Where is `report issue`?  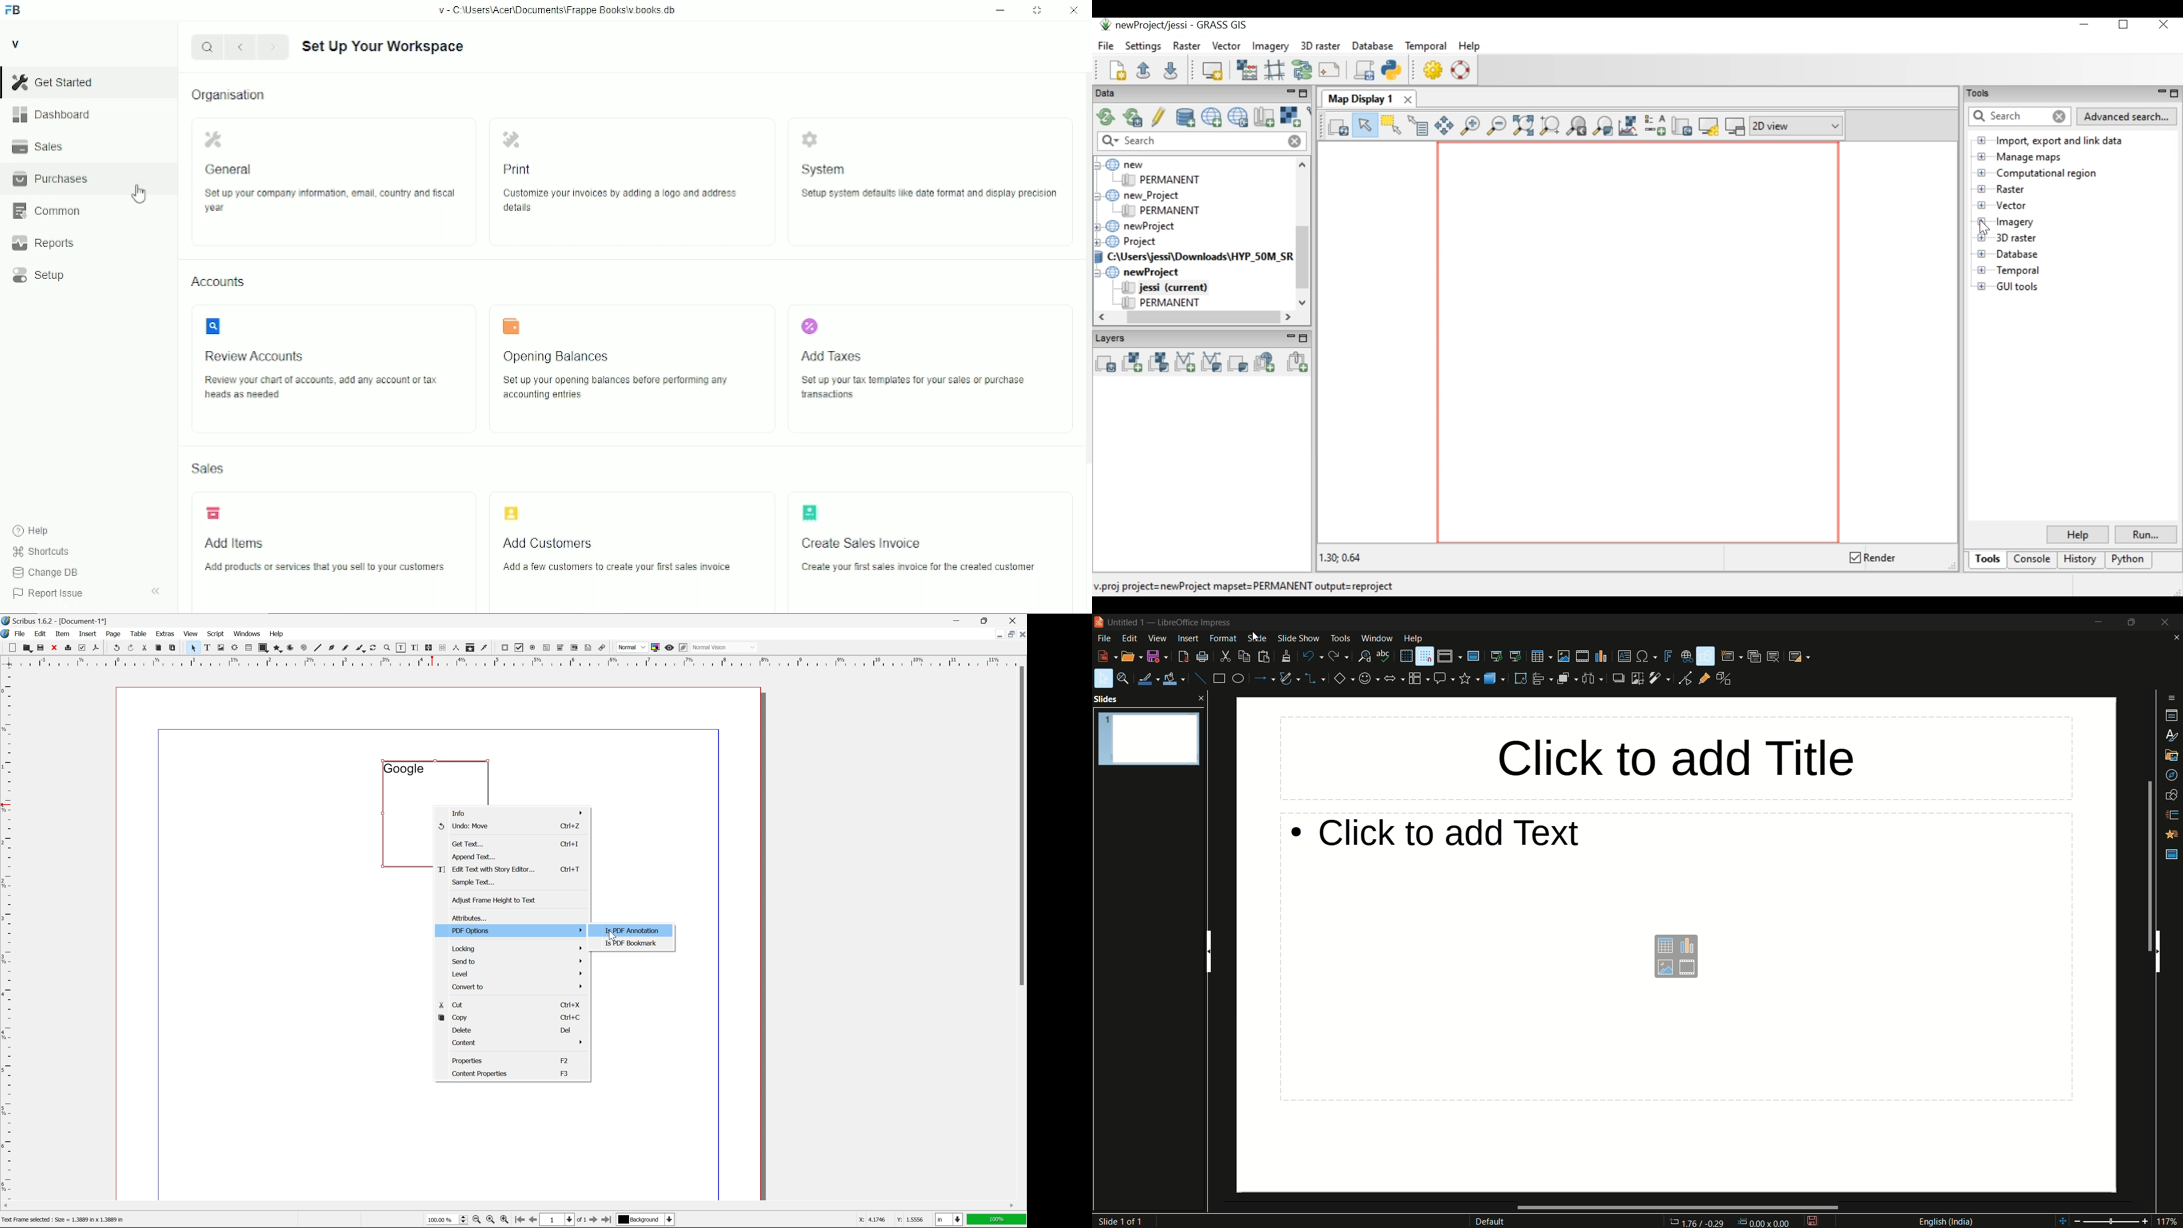
report issue is located at coordinates (48, 593).